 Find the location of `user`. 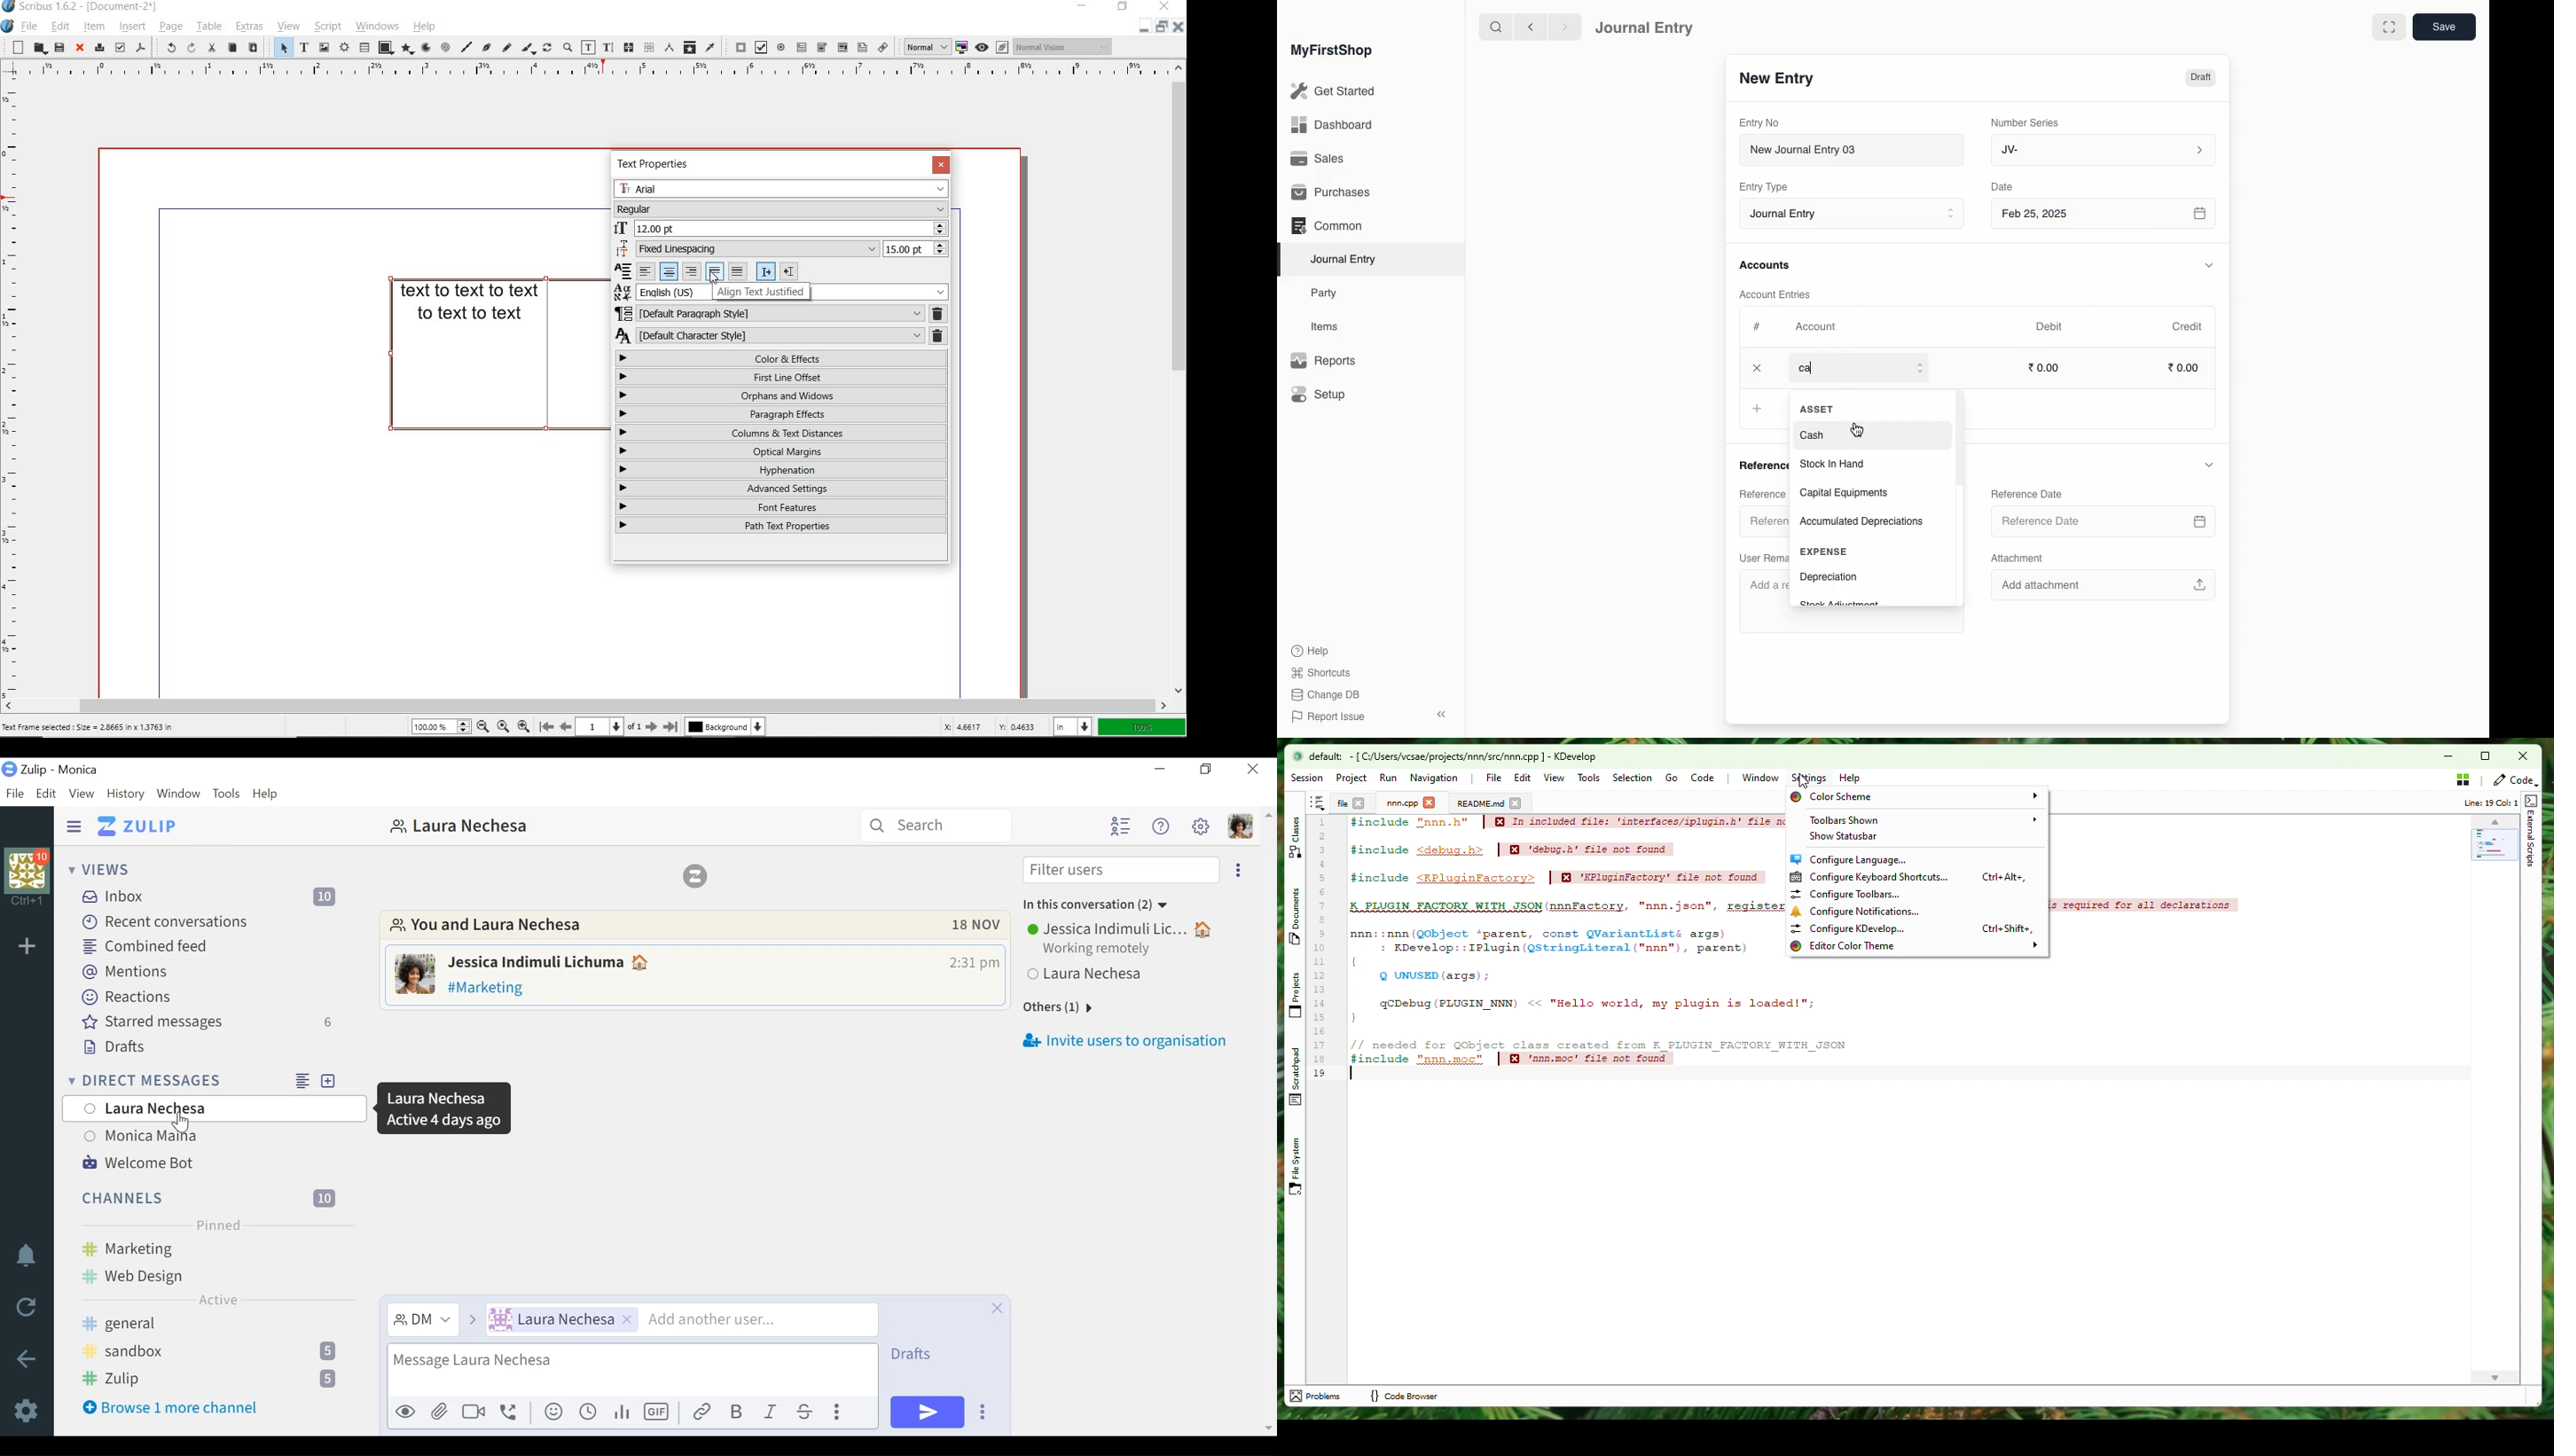

user is located at coordinates (460, 828).